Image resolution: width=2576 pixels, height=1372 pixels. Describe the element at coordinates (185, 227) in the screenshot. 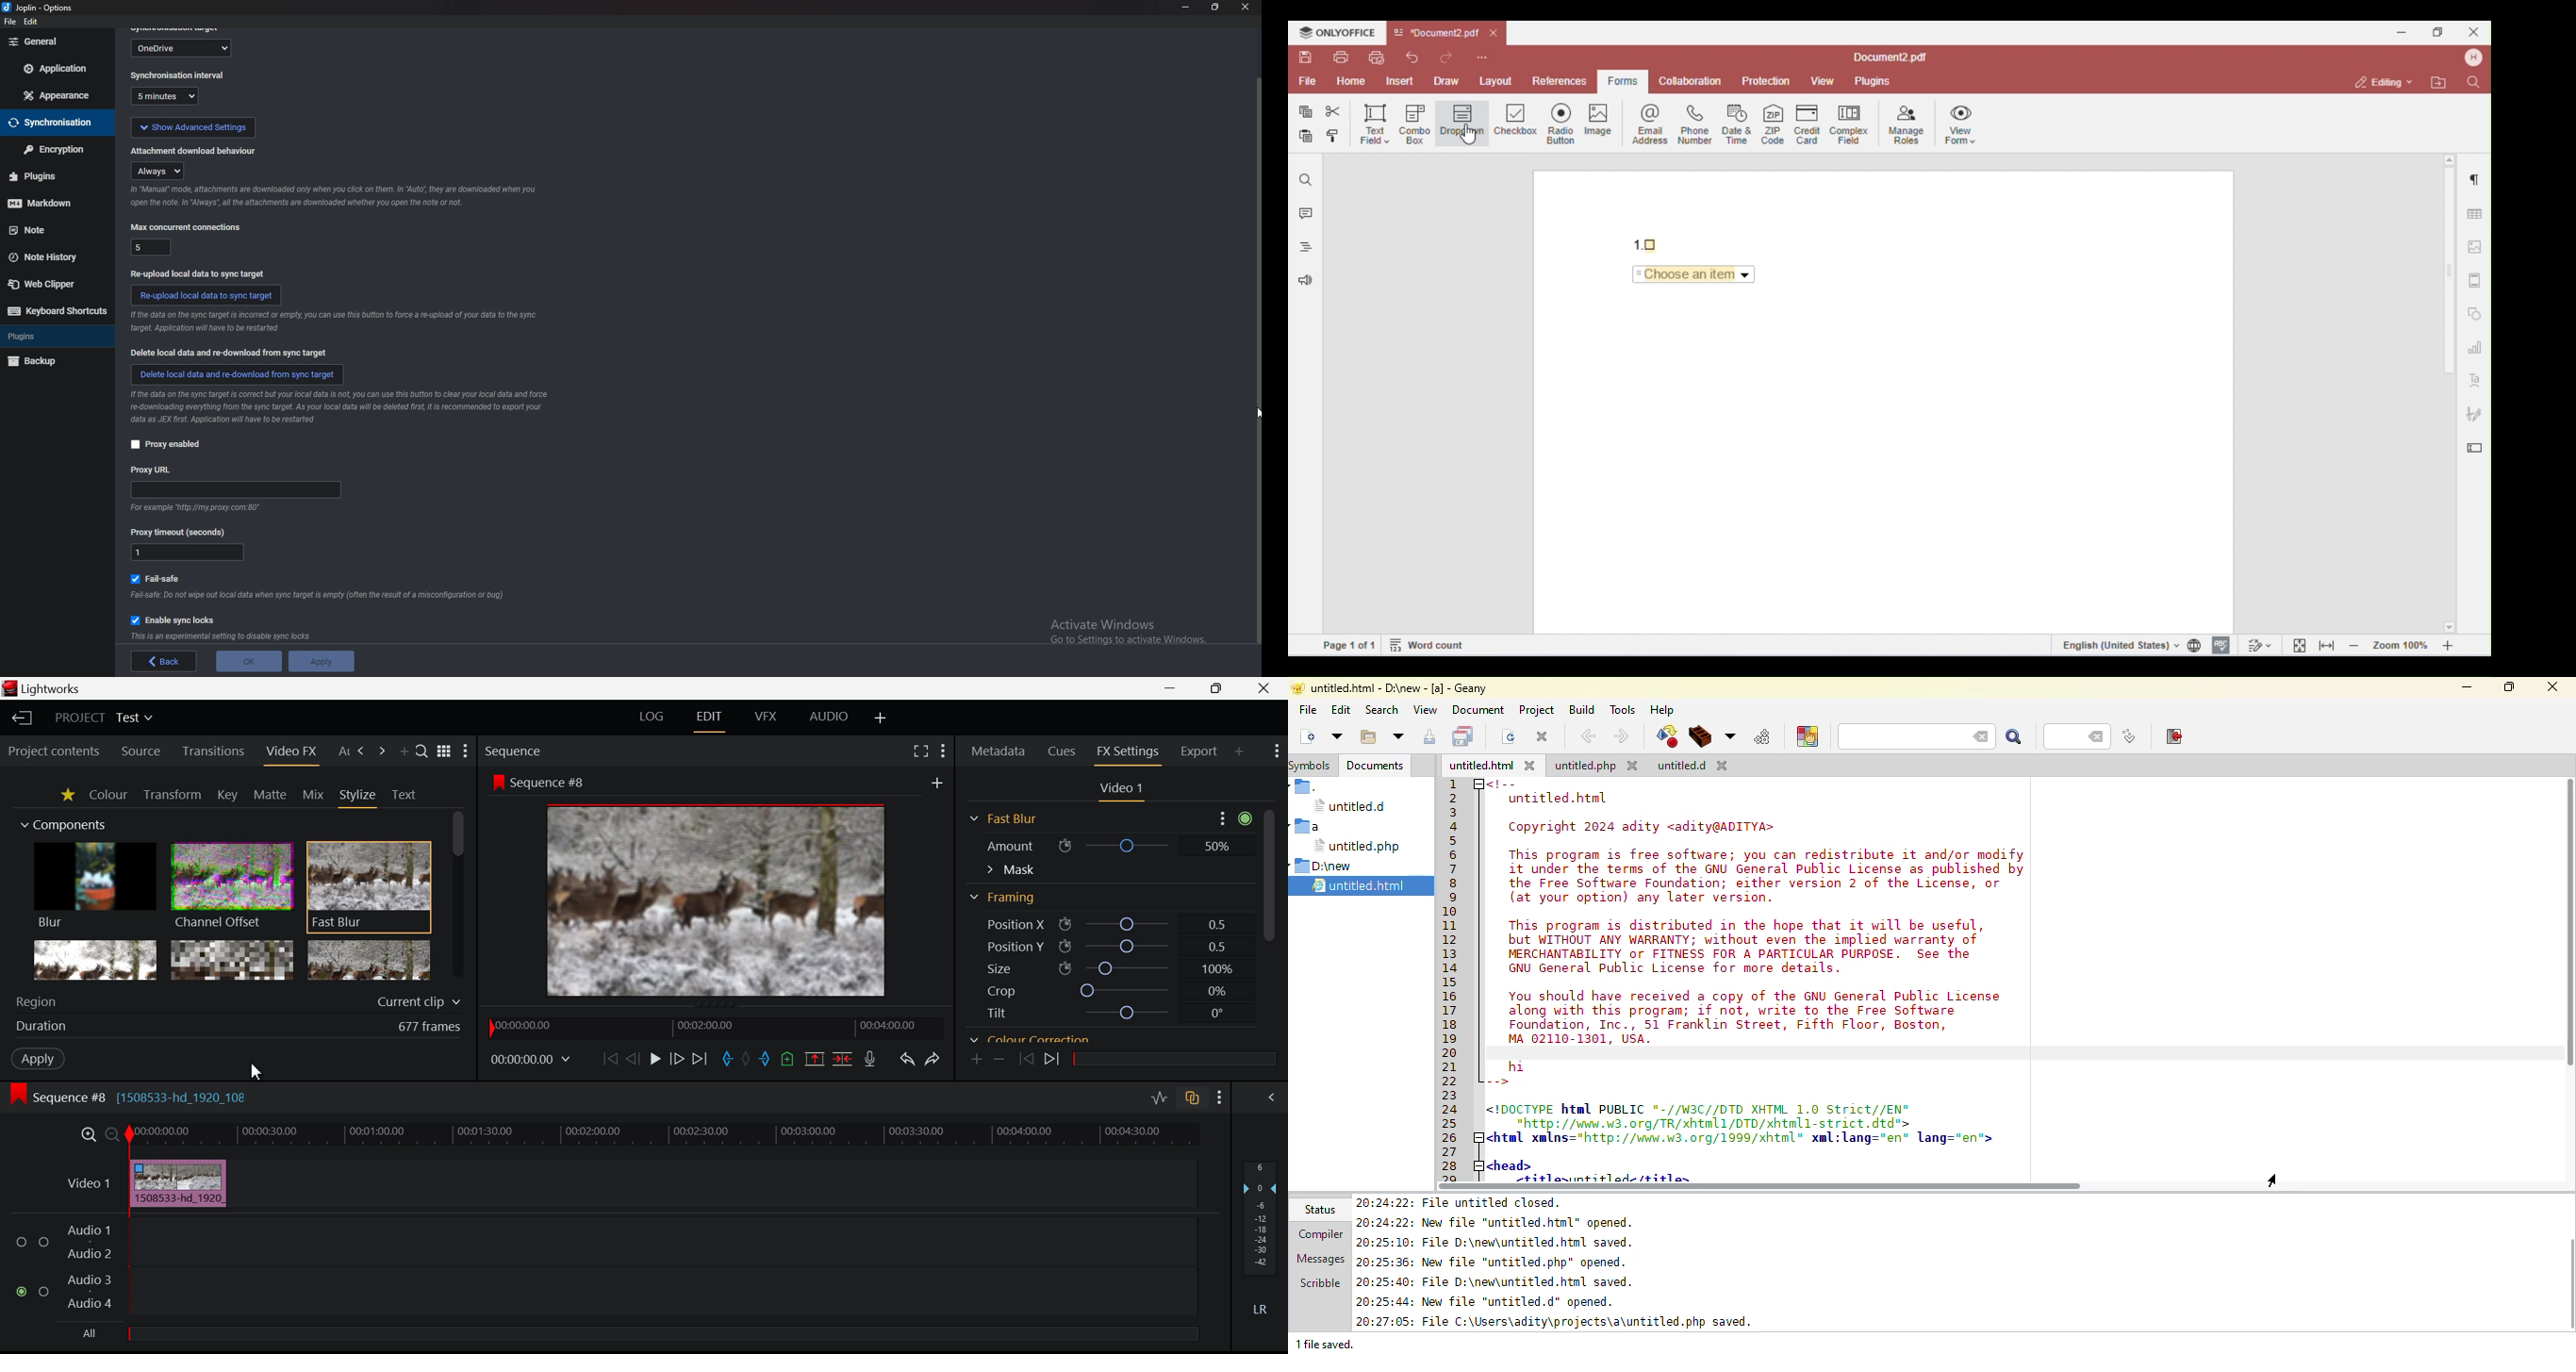

I see `max concurrent connections` at that location.